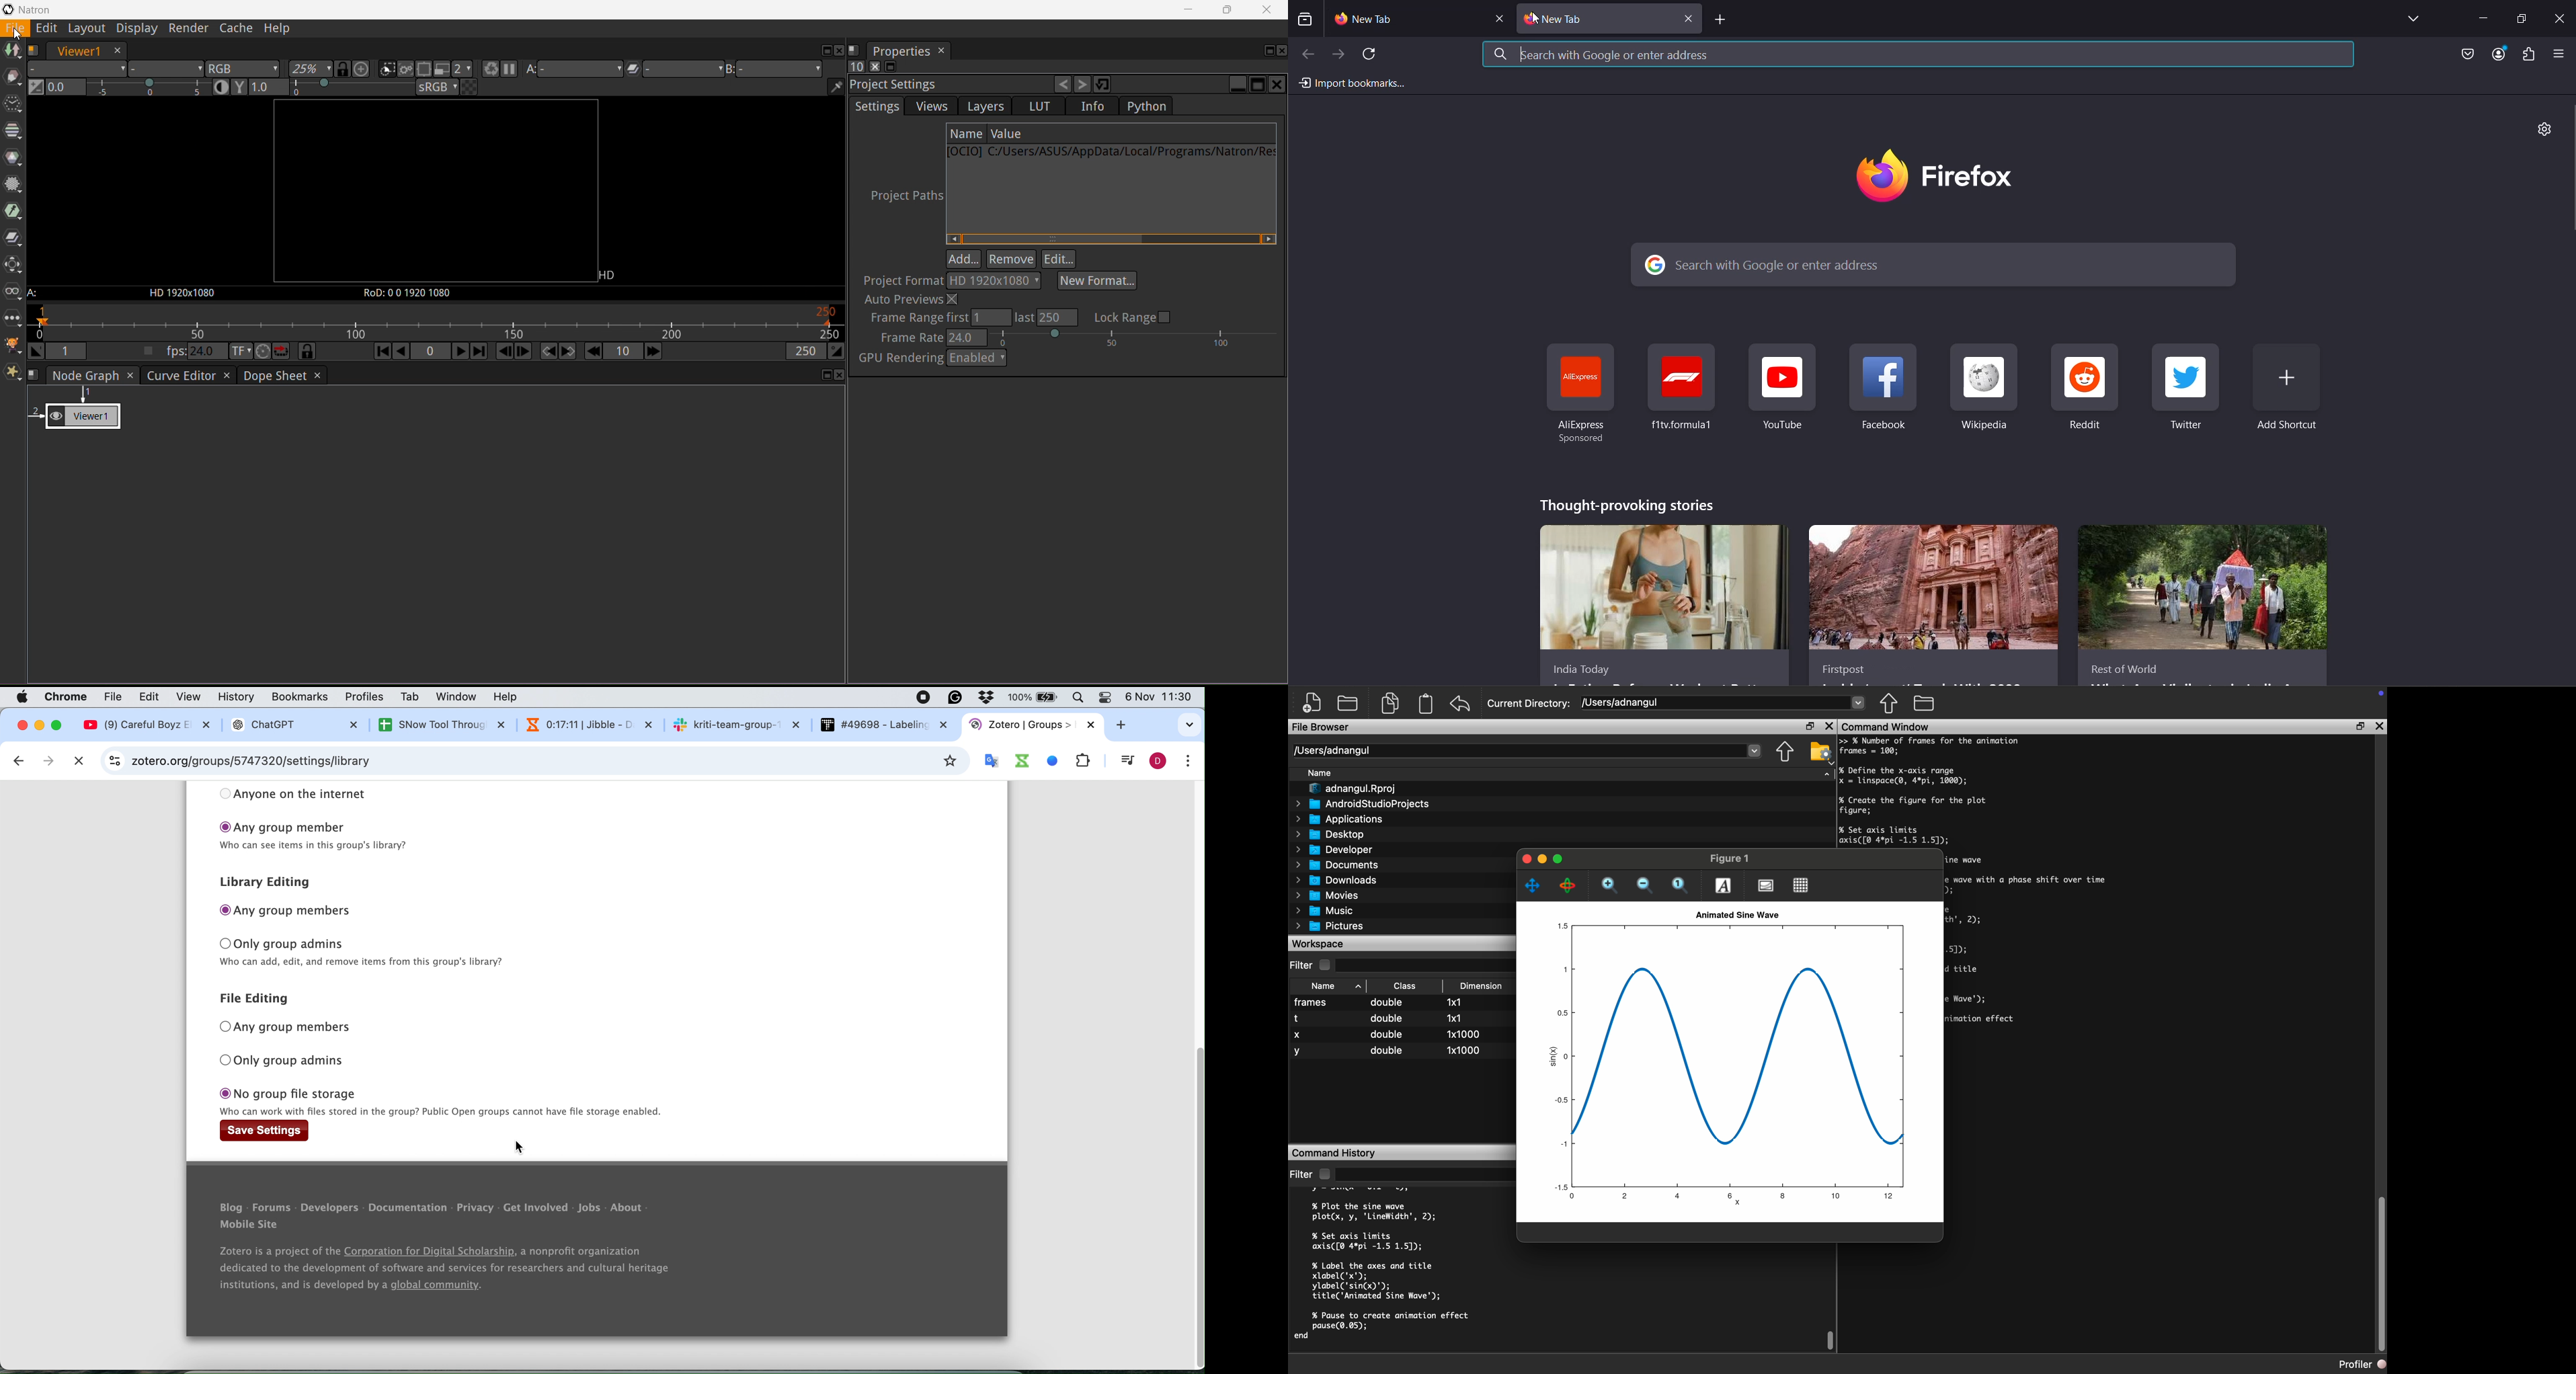 Image resolution: width=2576 pixels, height=1400 pixels. I want to click on Select New Format, so click(1096, 282).